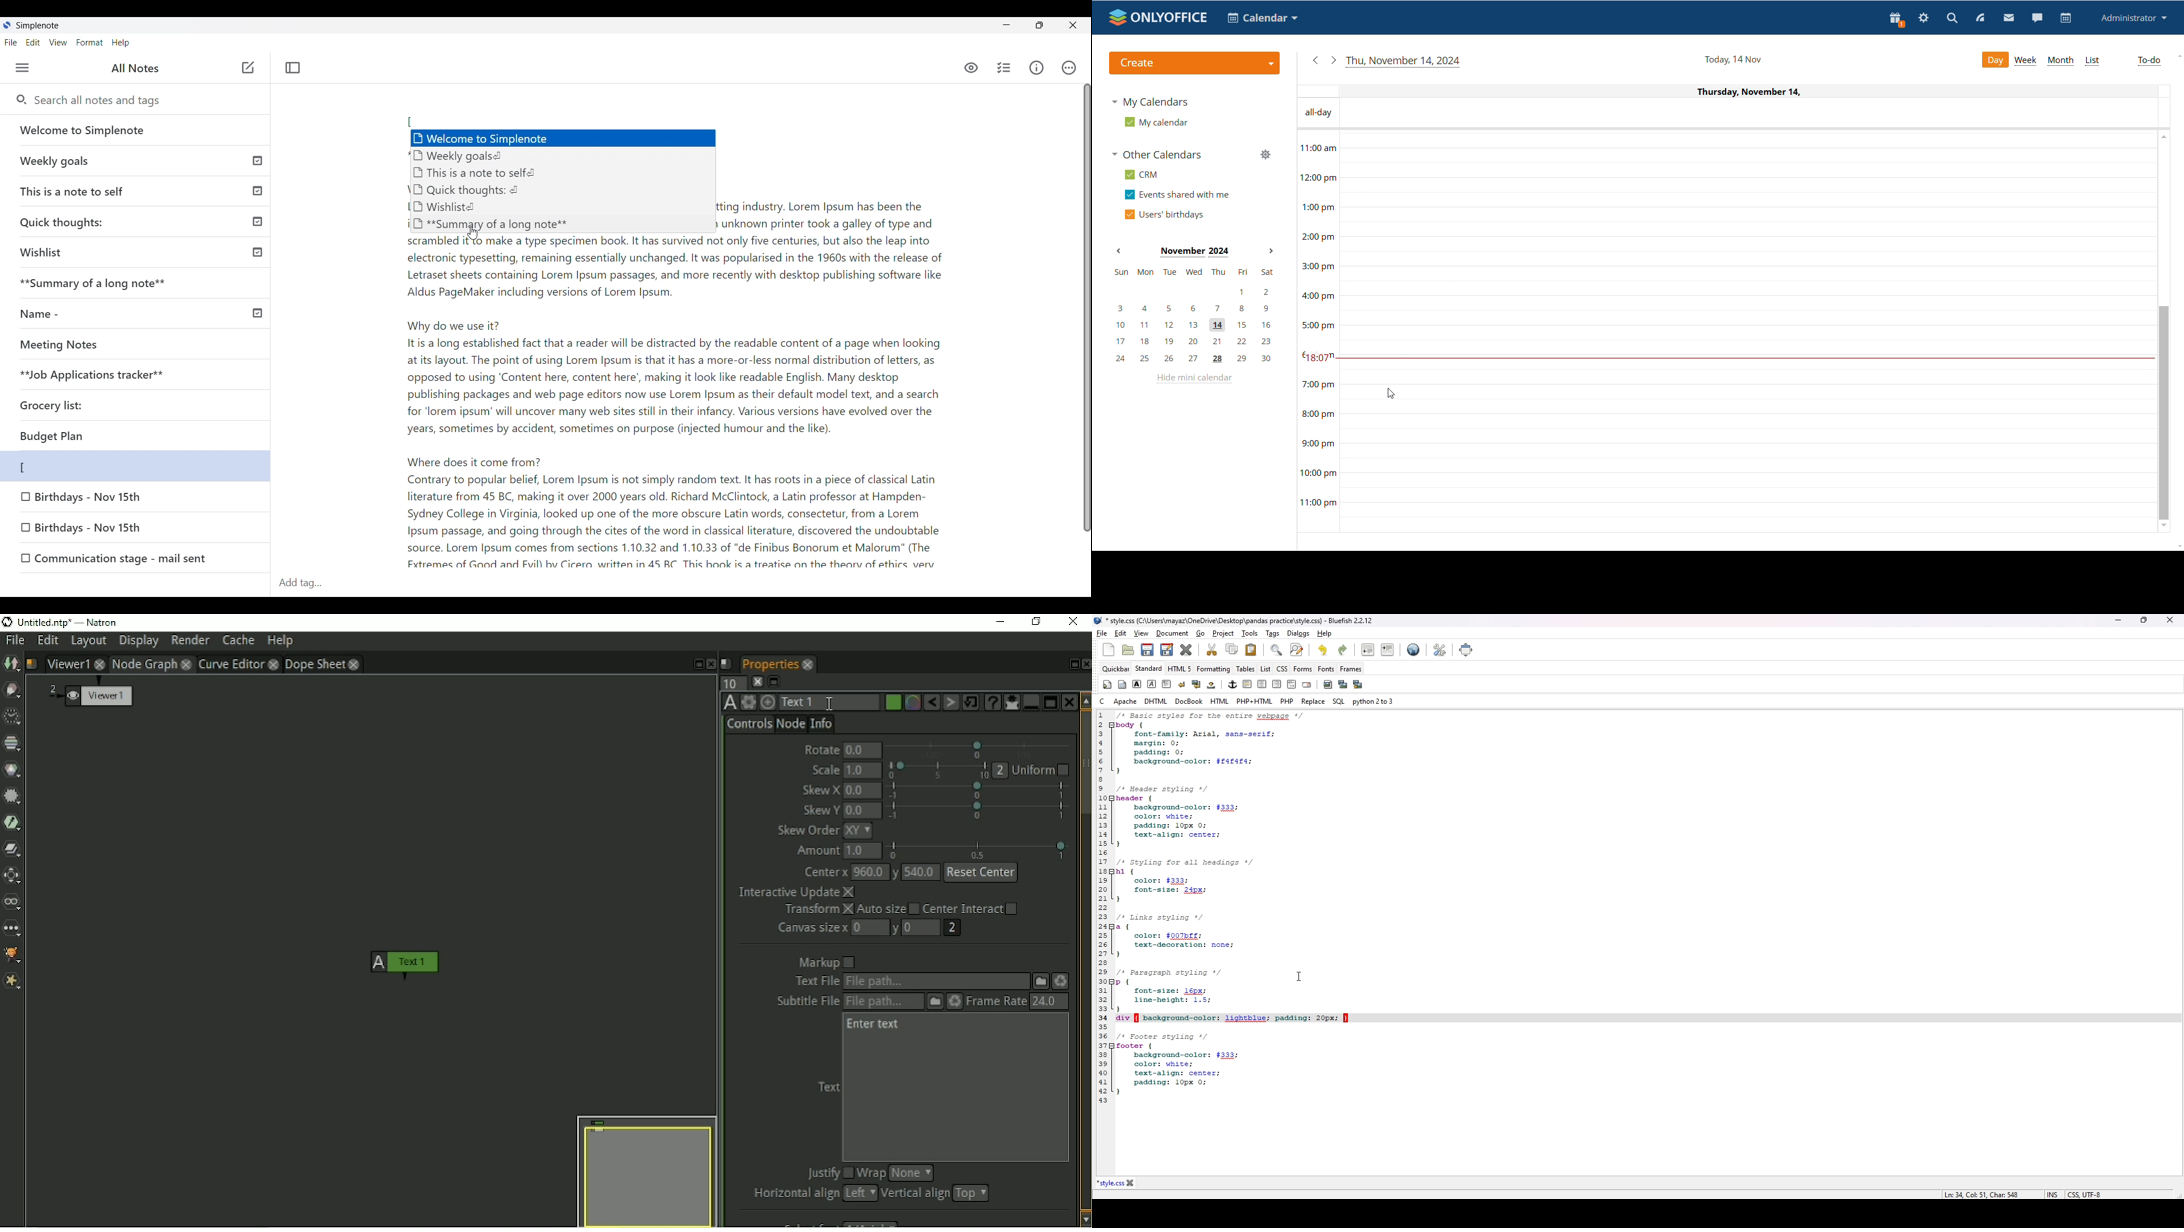 The height and width of the screenshot is (1232, 2184). I want to click on All notes, so click(135, 68).